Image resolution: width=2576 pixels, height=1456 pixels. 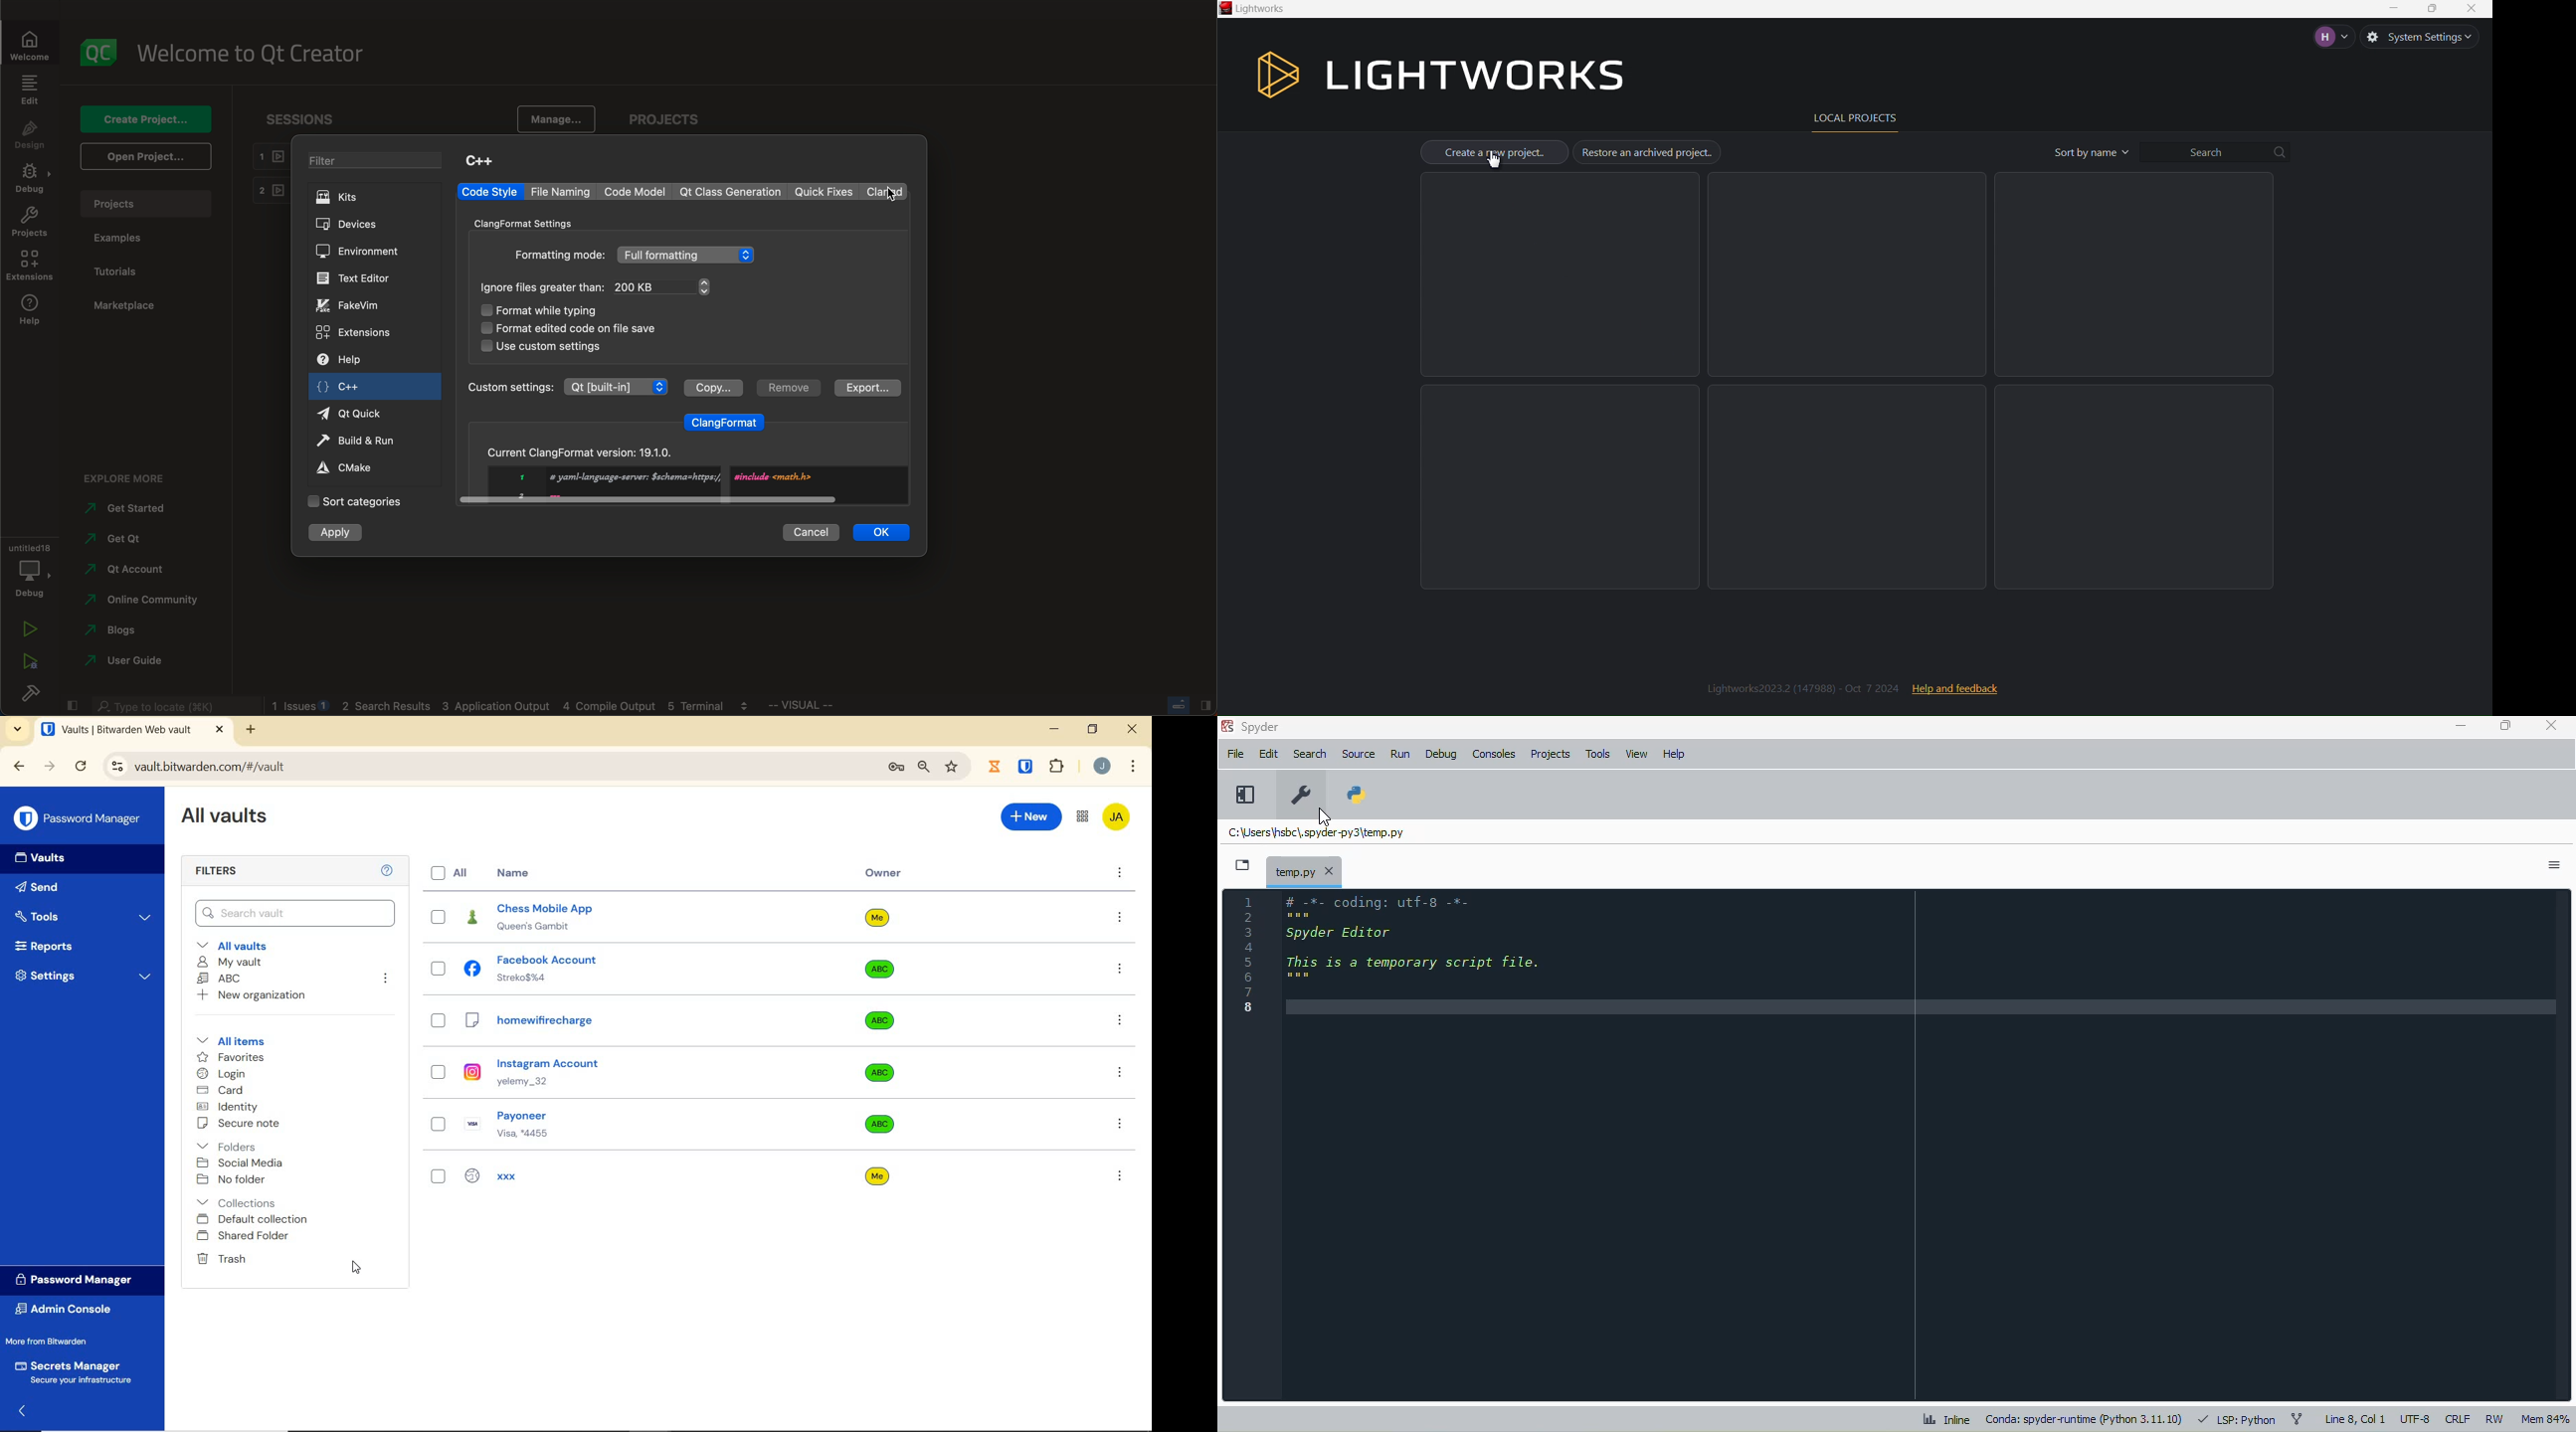 I want to click on code editor, so click(x=1496, y=956).